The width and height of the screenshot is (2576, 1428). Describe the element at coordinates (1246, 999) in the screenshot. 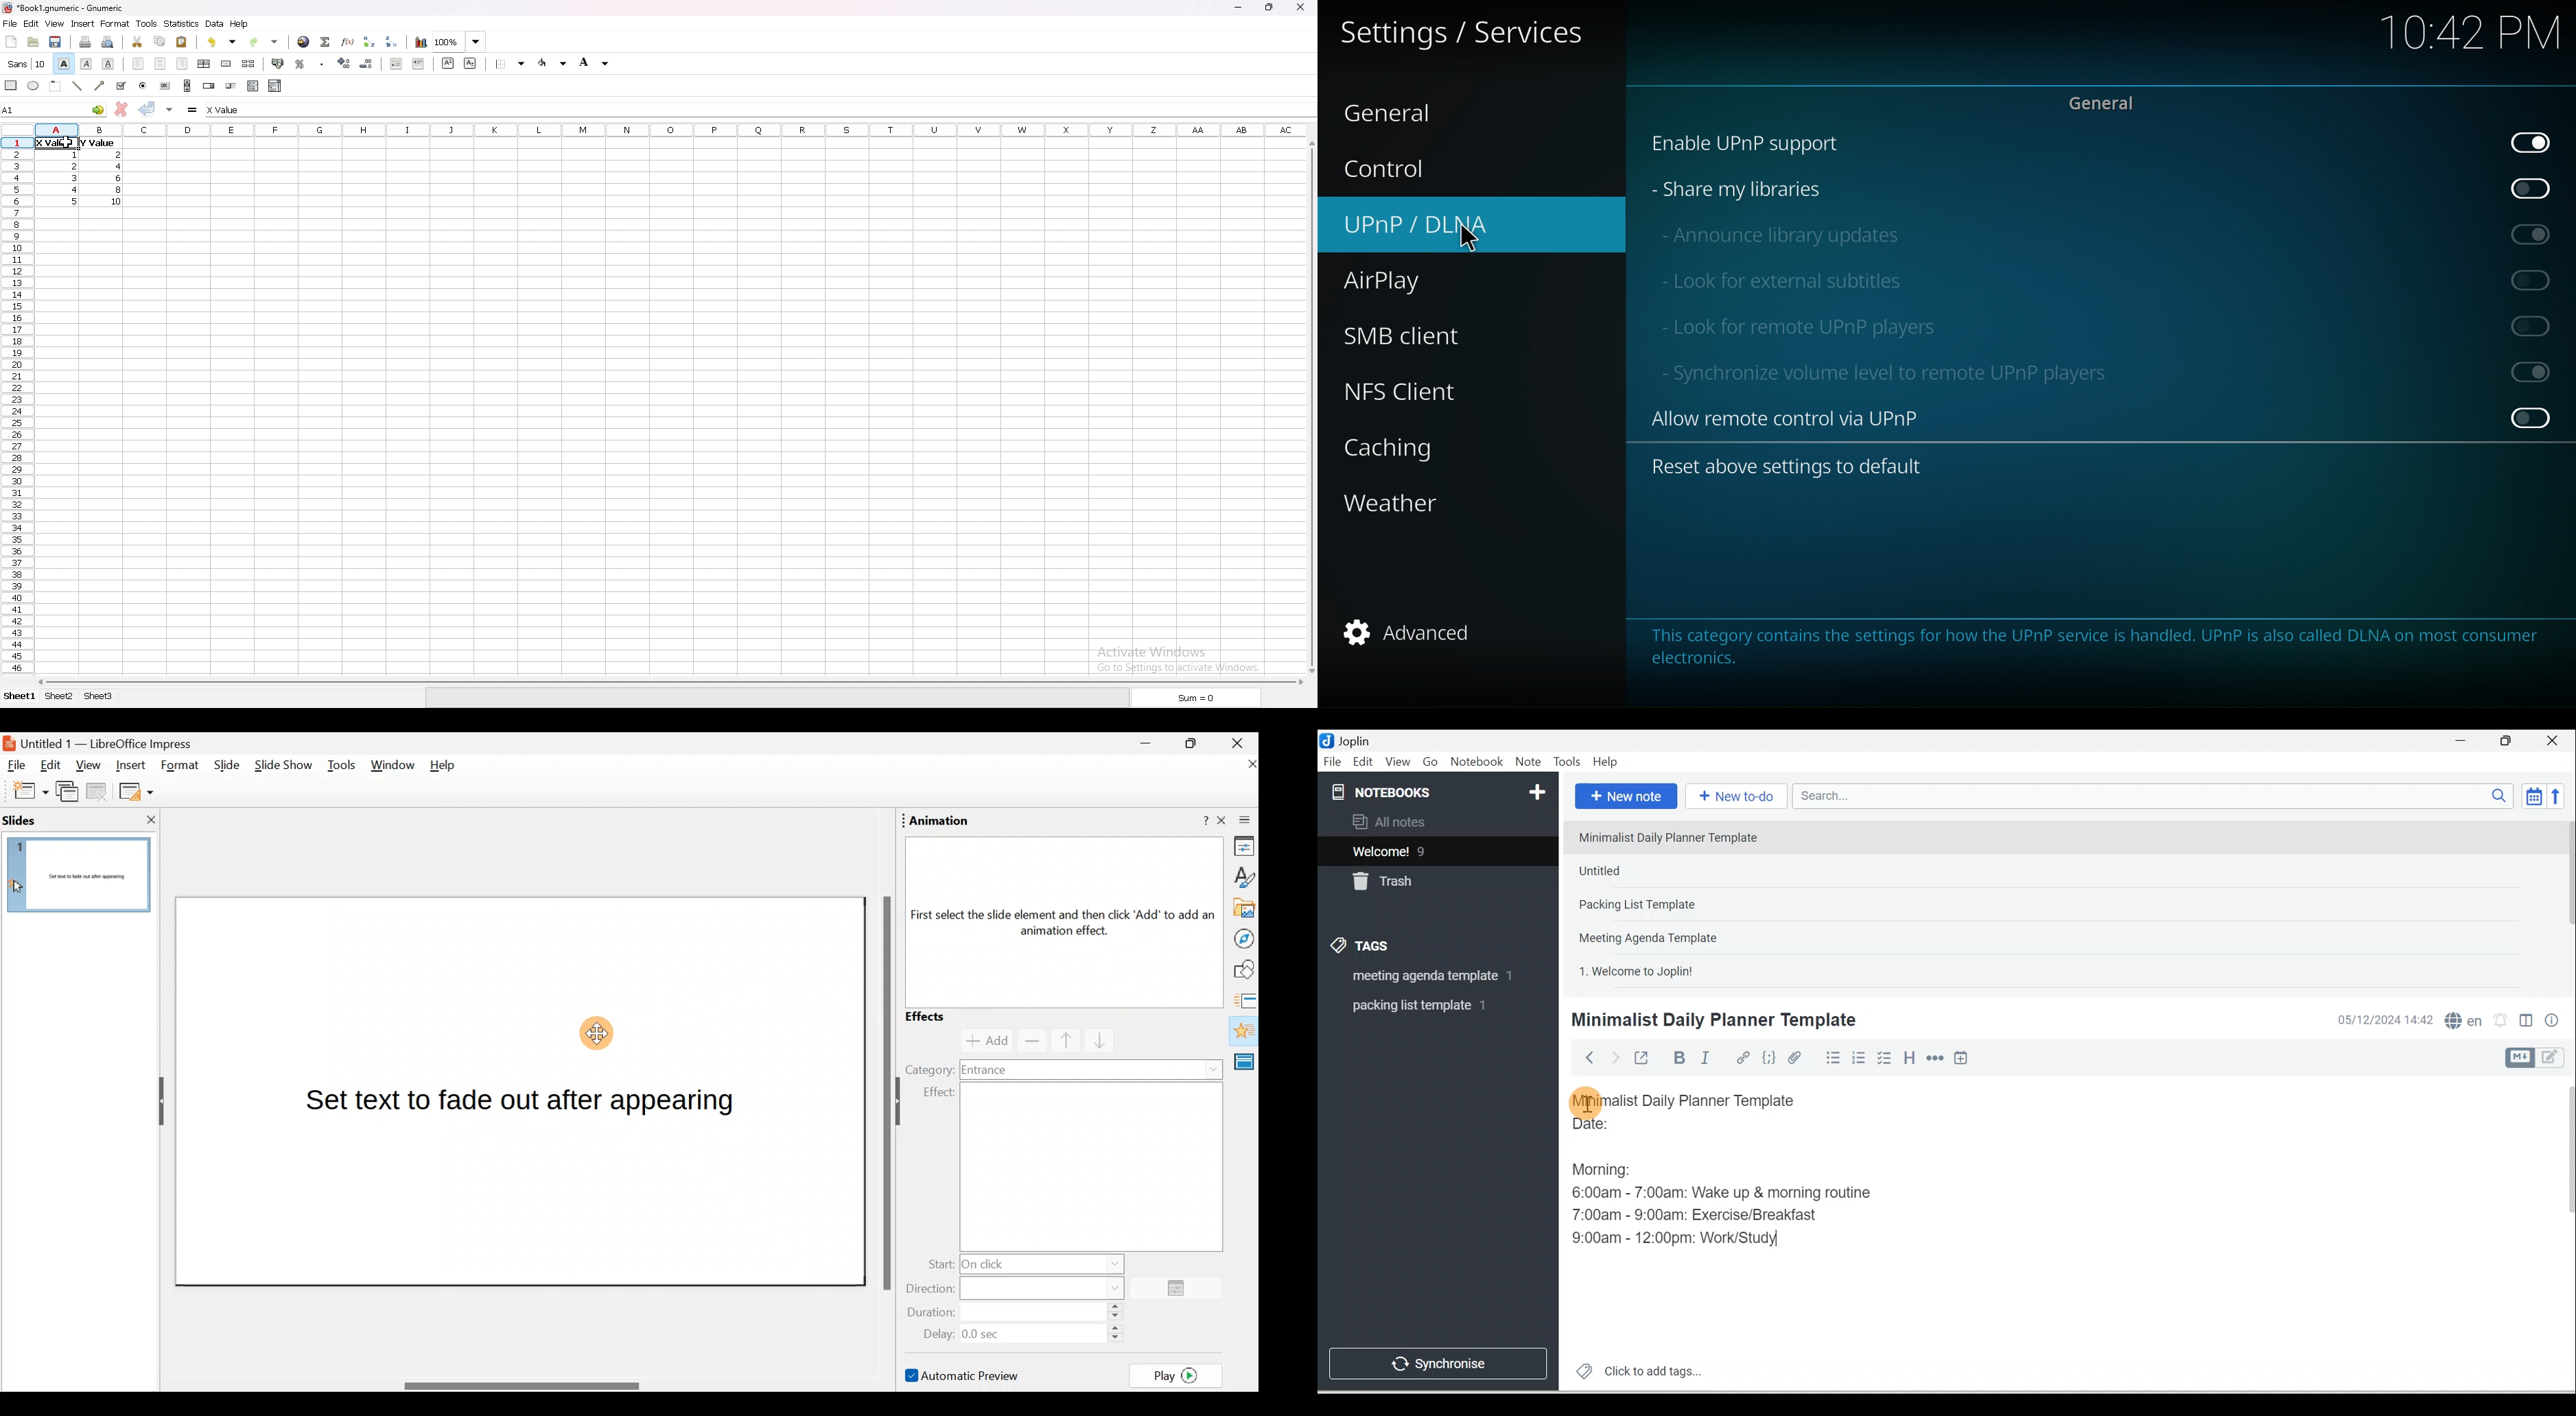

I see `Slides transition` at that location.